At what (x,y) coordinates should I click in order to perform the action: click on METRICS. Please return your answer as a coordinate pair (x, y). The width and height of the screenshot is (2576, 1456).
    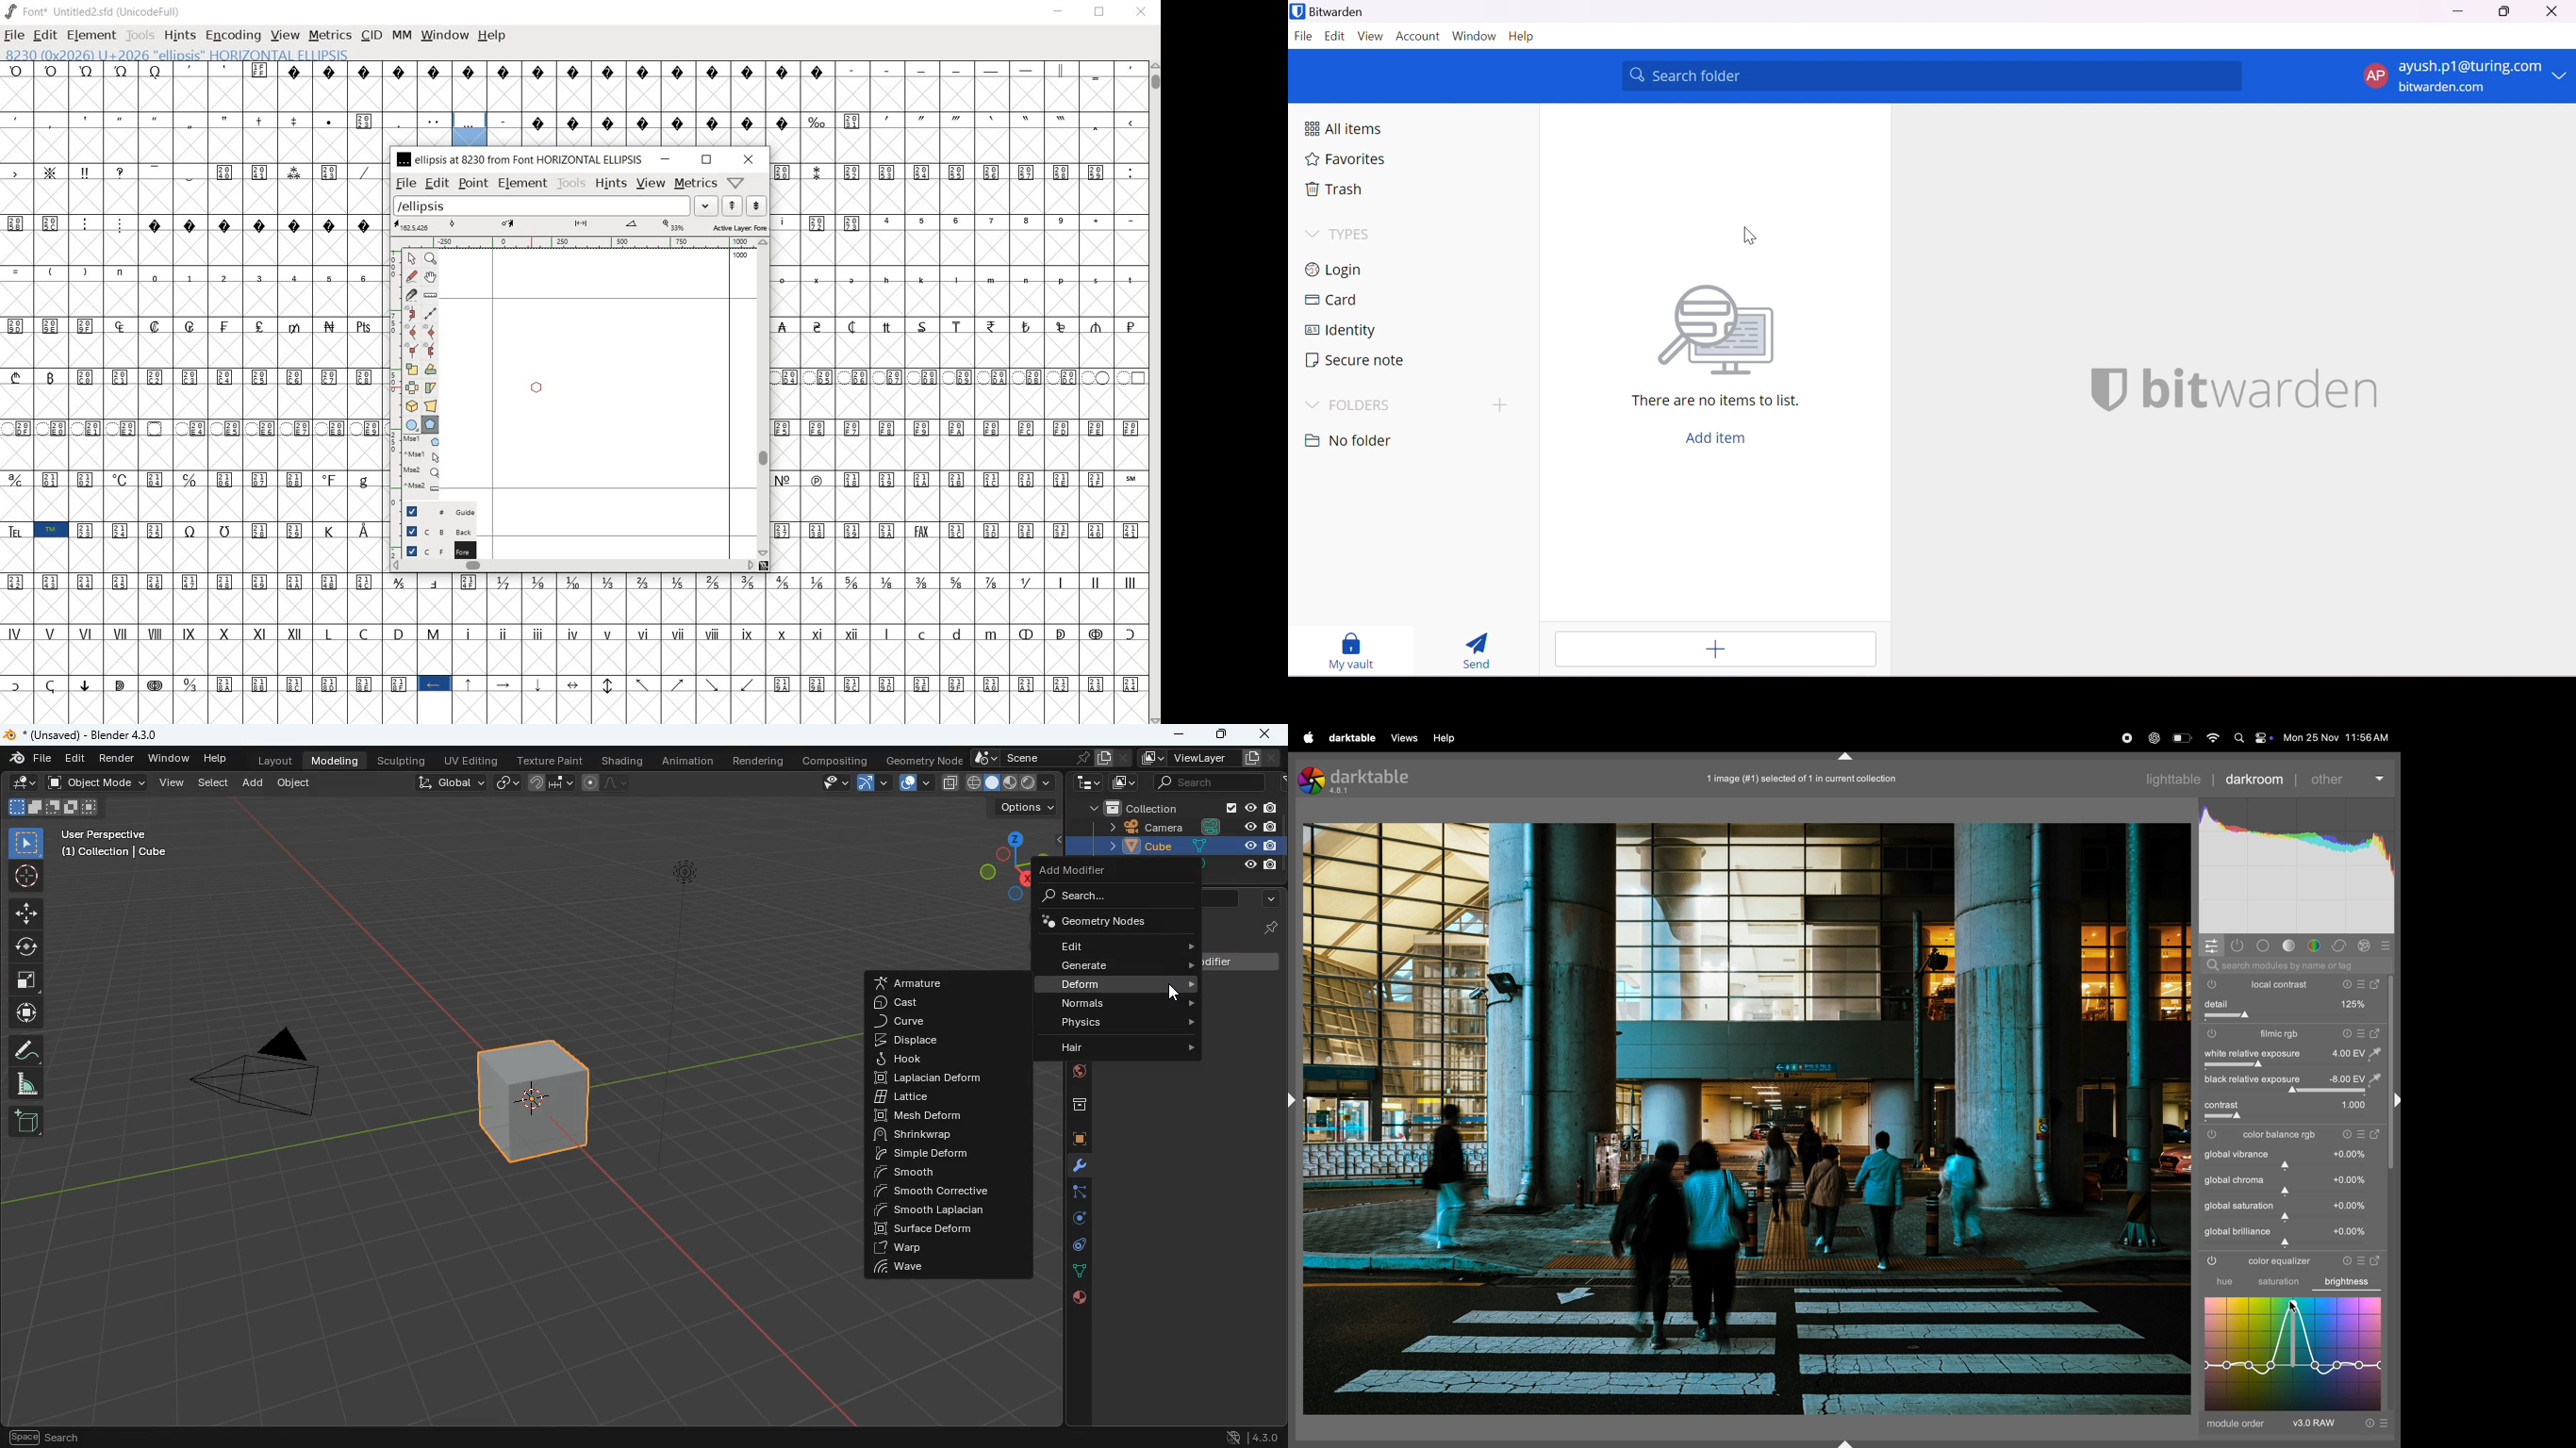
    Looking at the image, I should click on (330, 35).